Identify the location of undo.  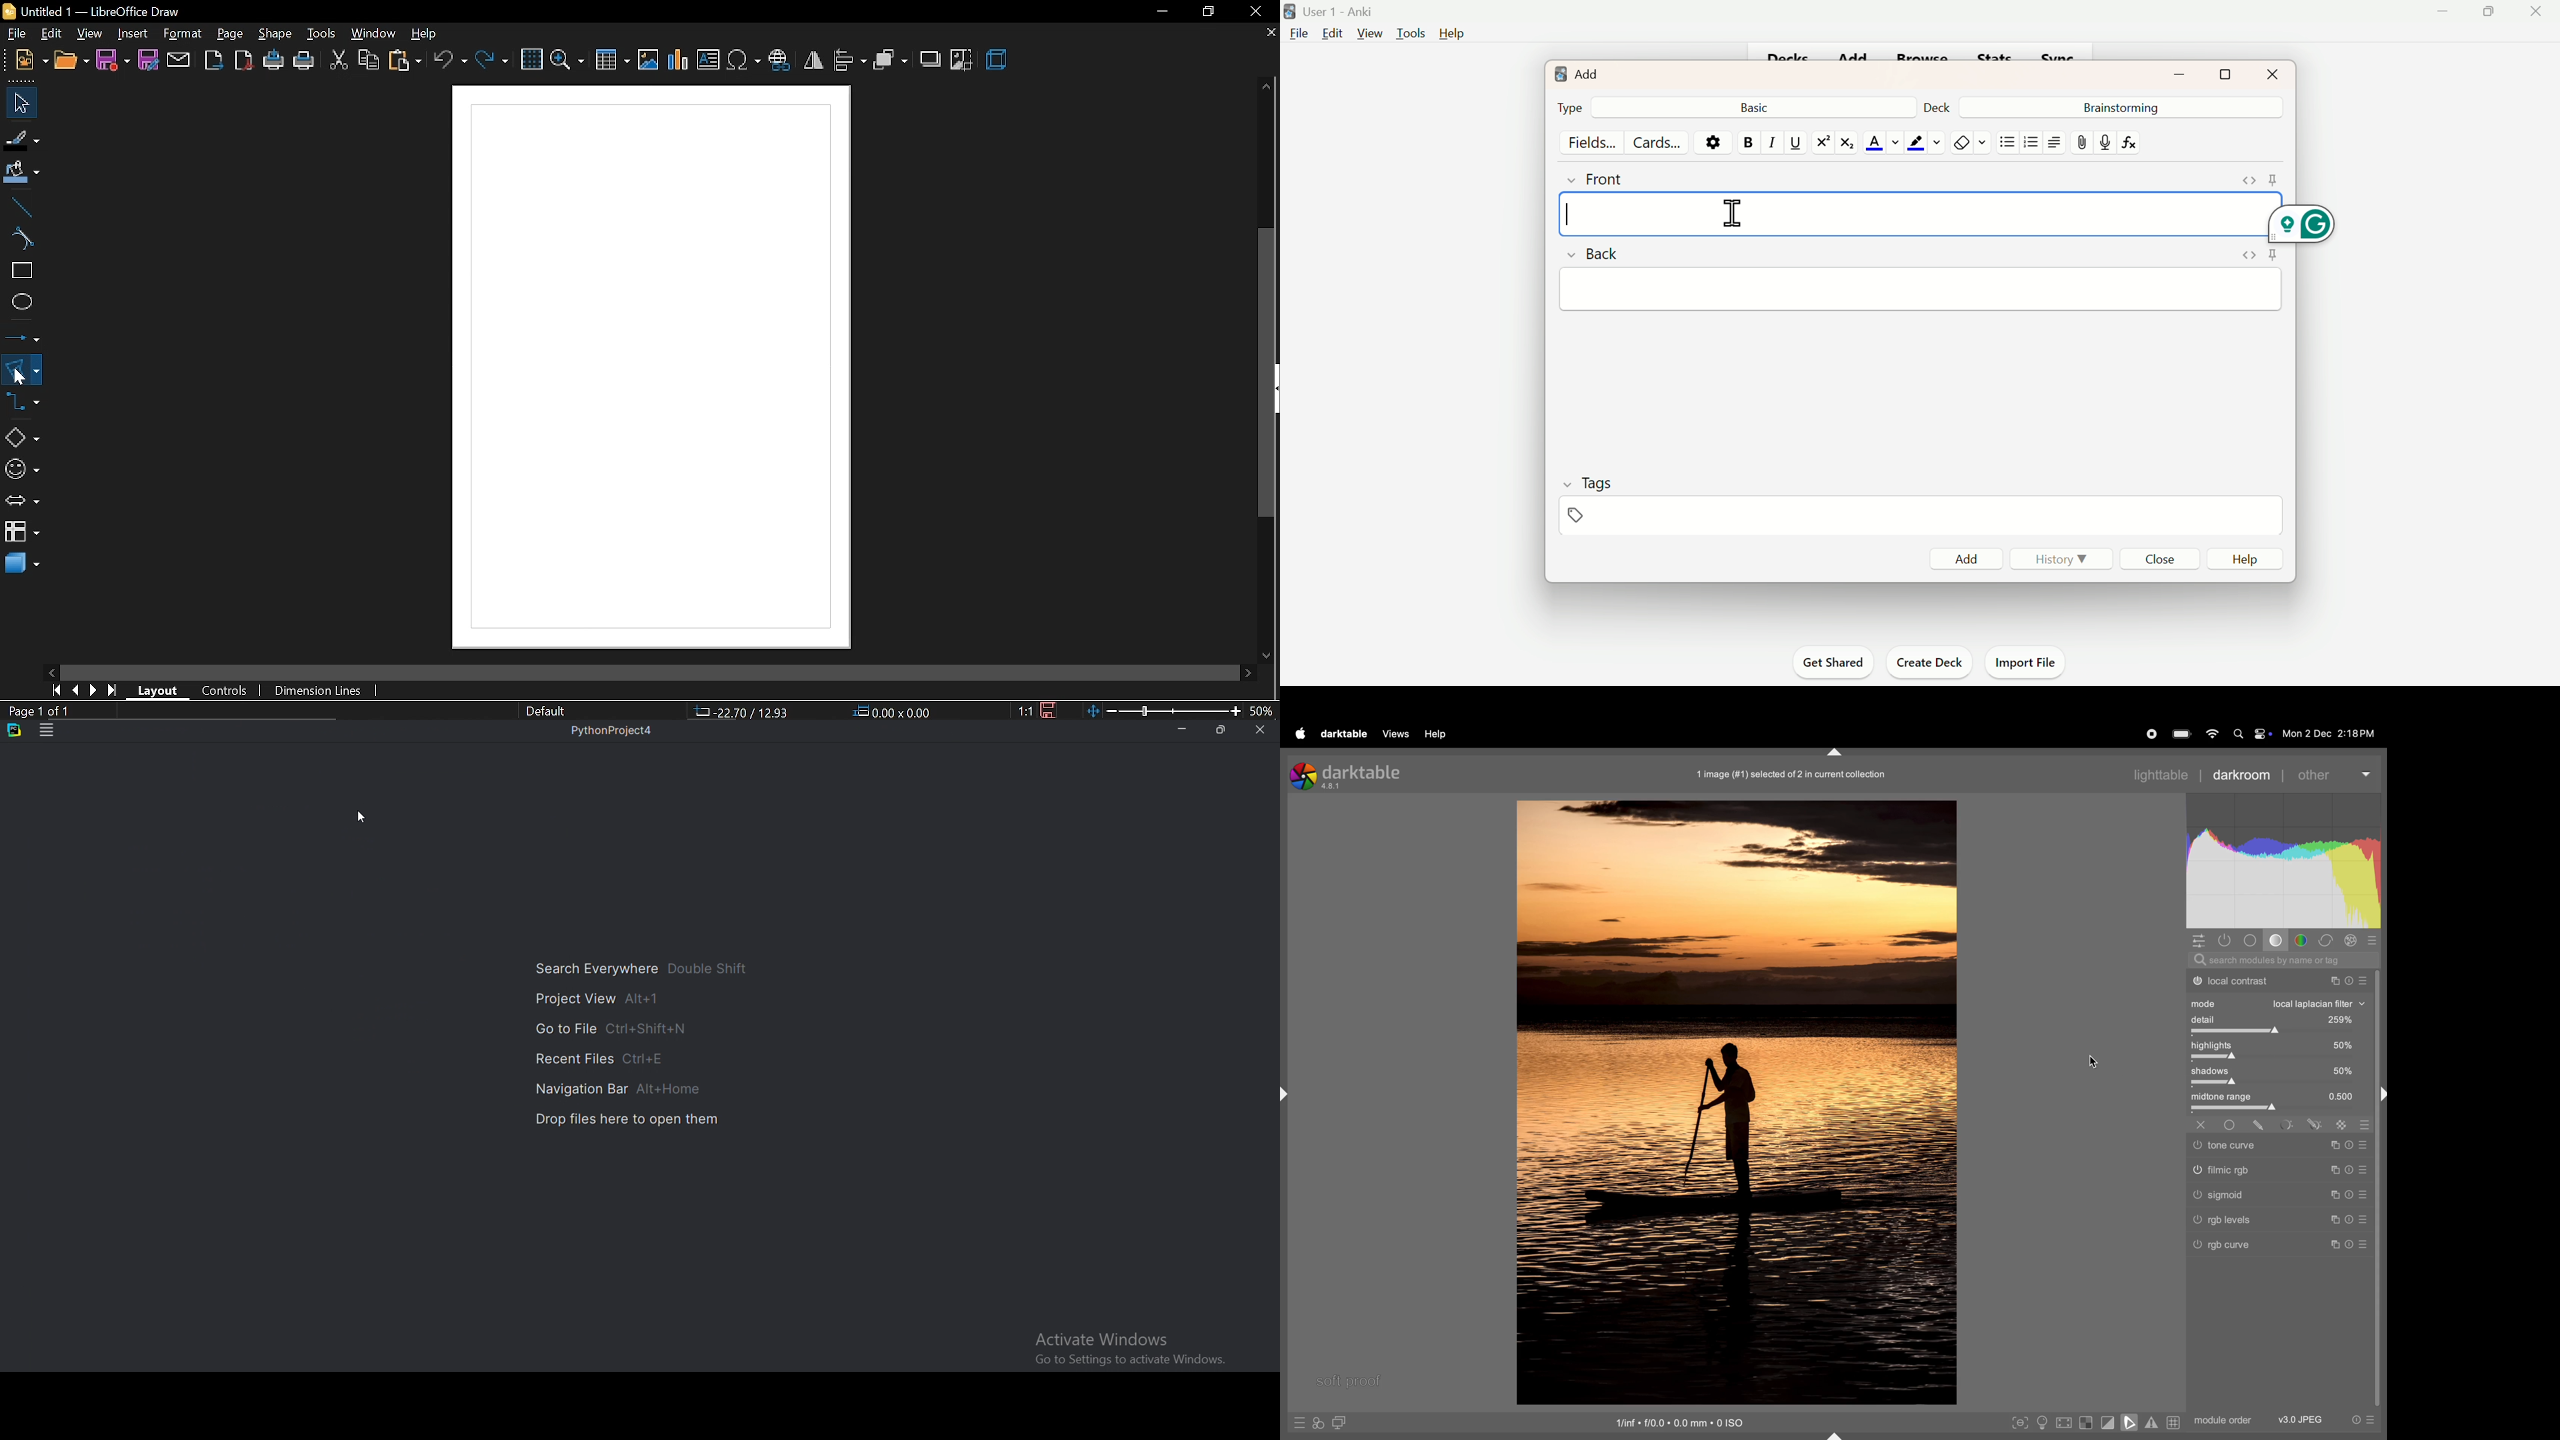
(451, 59).